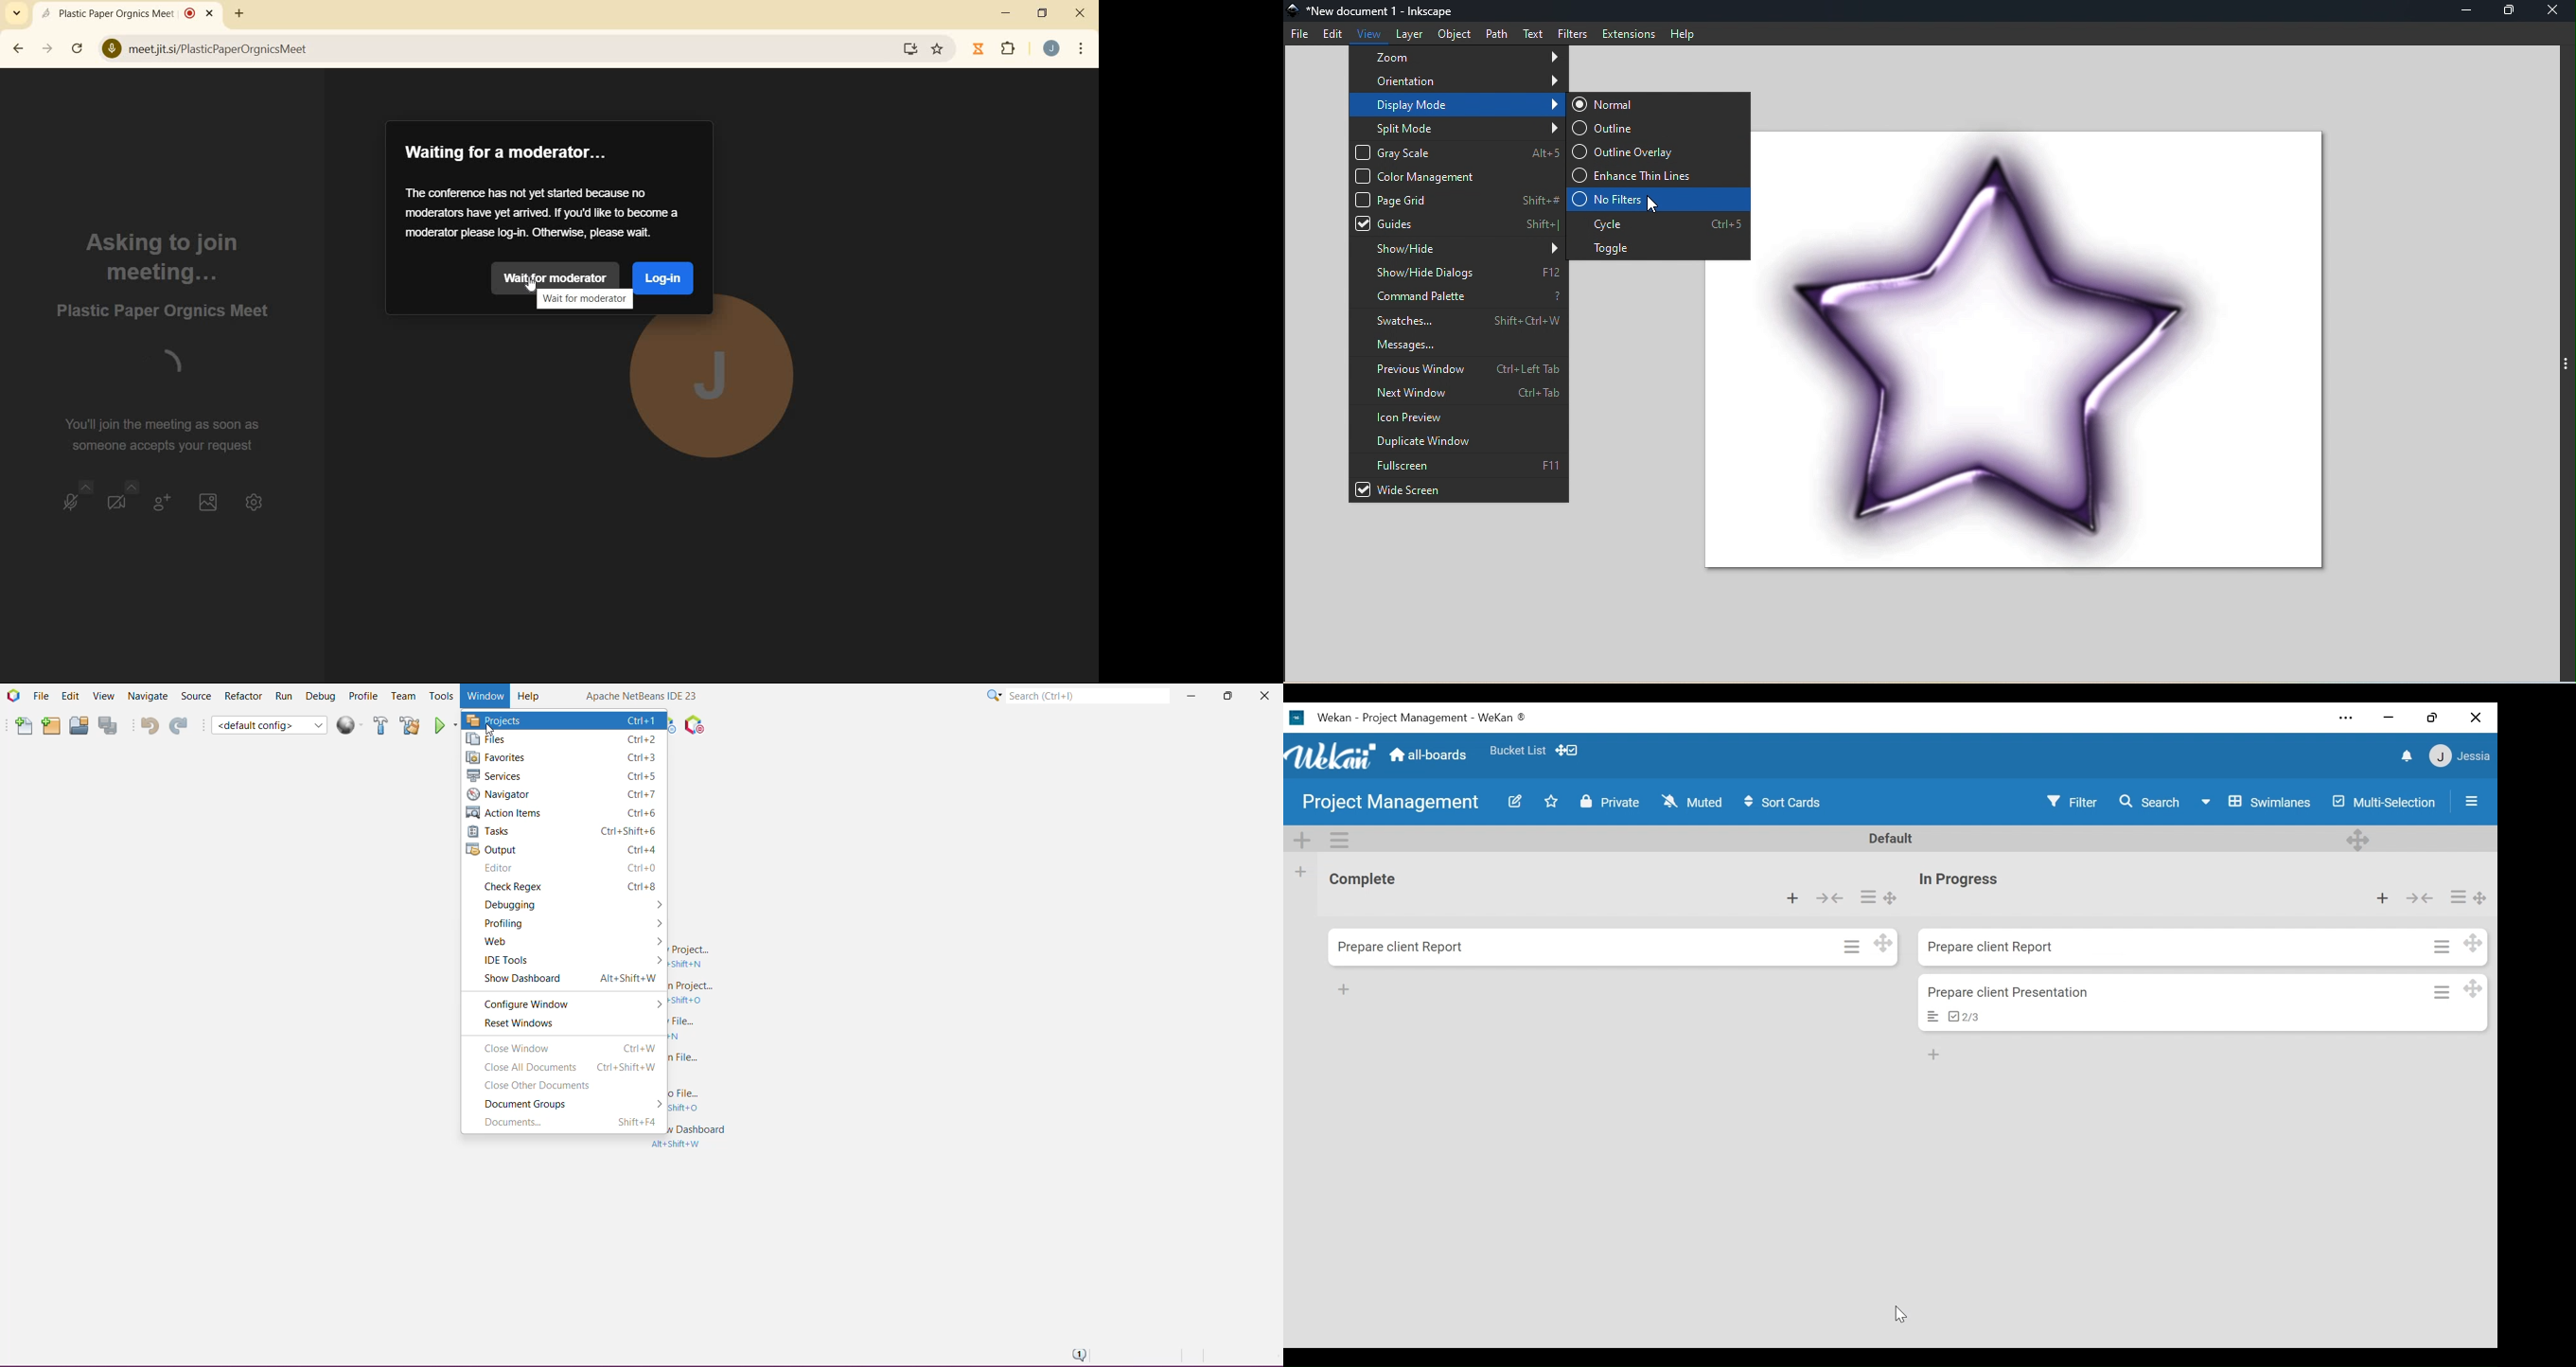 The image size is (2576, 1372). Describe the element at coordinates (1009, 50) in the screenshot. I see `extensions` at that location.